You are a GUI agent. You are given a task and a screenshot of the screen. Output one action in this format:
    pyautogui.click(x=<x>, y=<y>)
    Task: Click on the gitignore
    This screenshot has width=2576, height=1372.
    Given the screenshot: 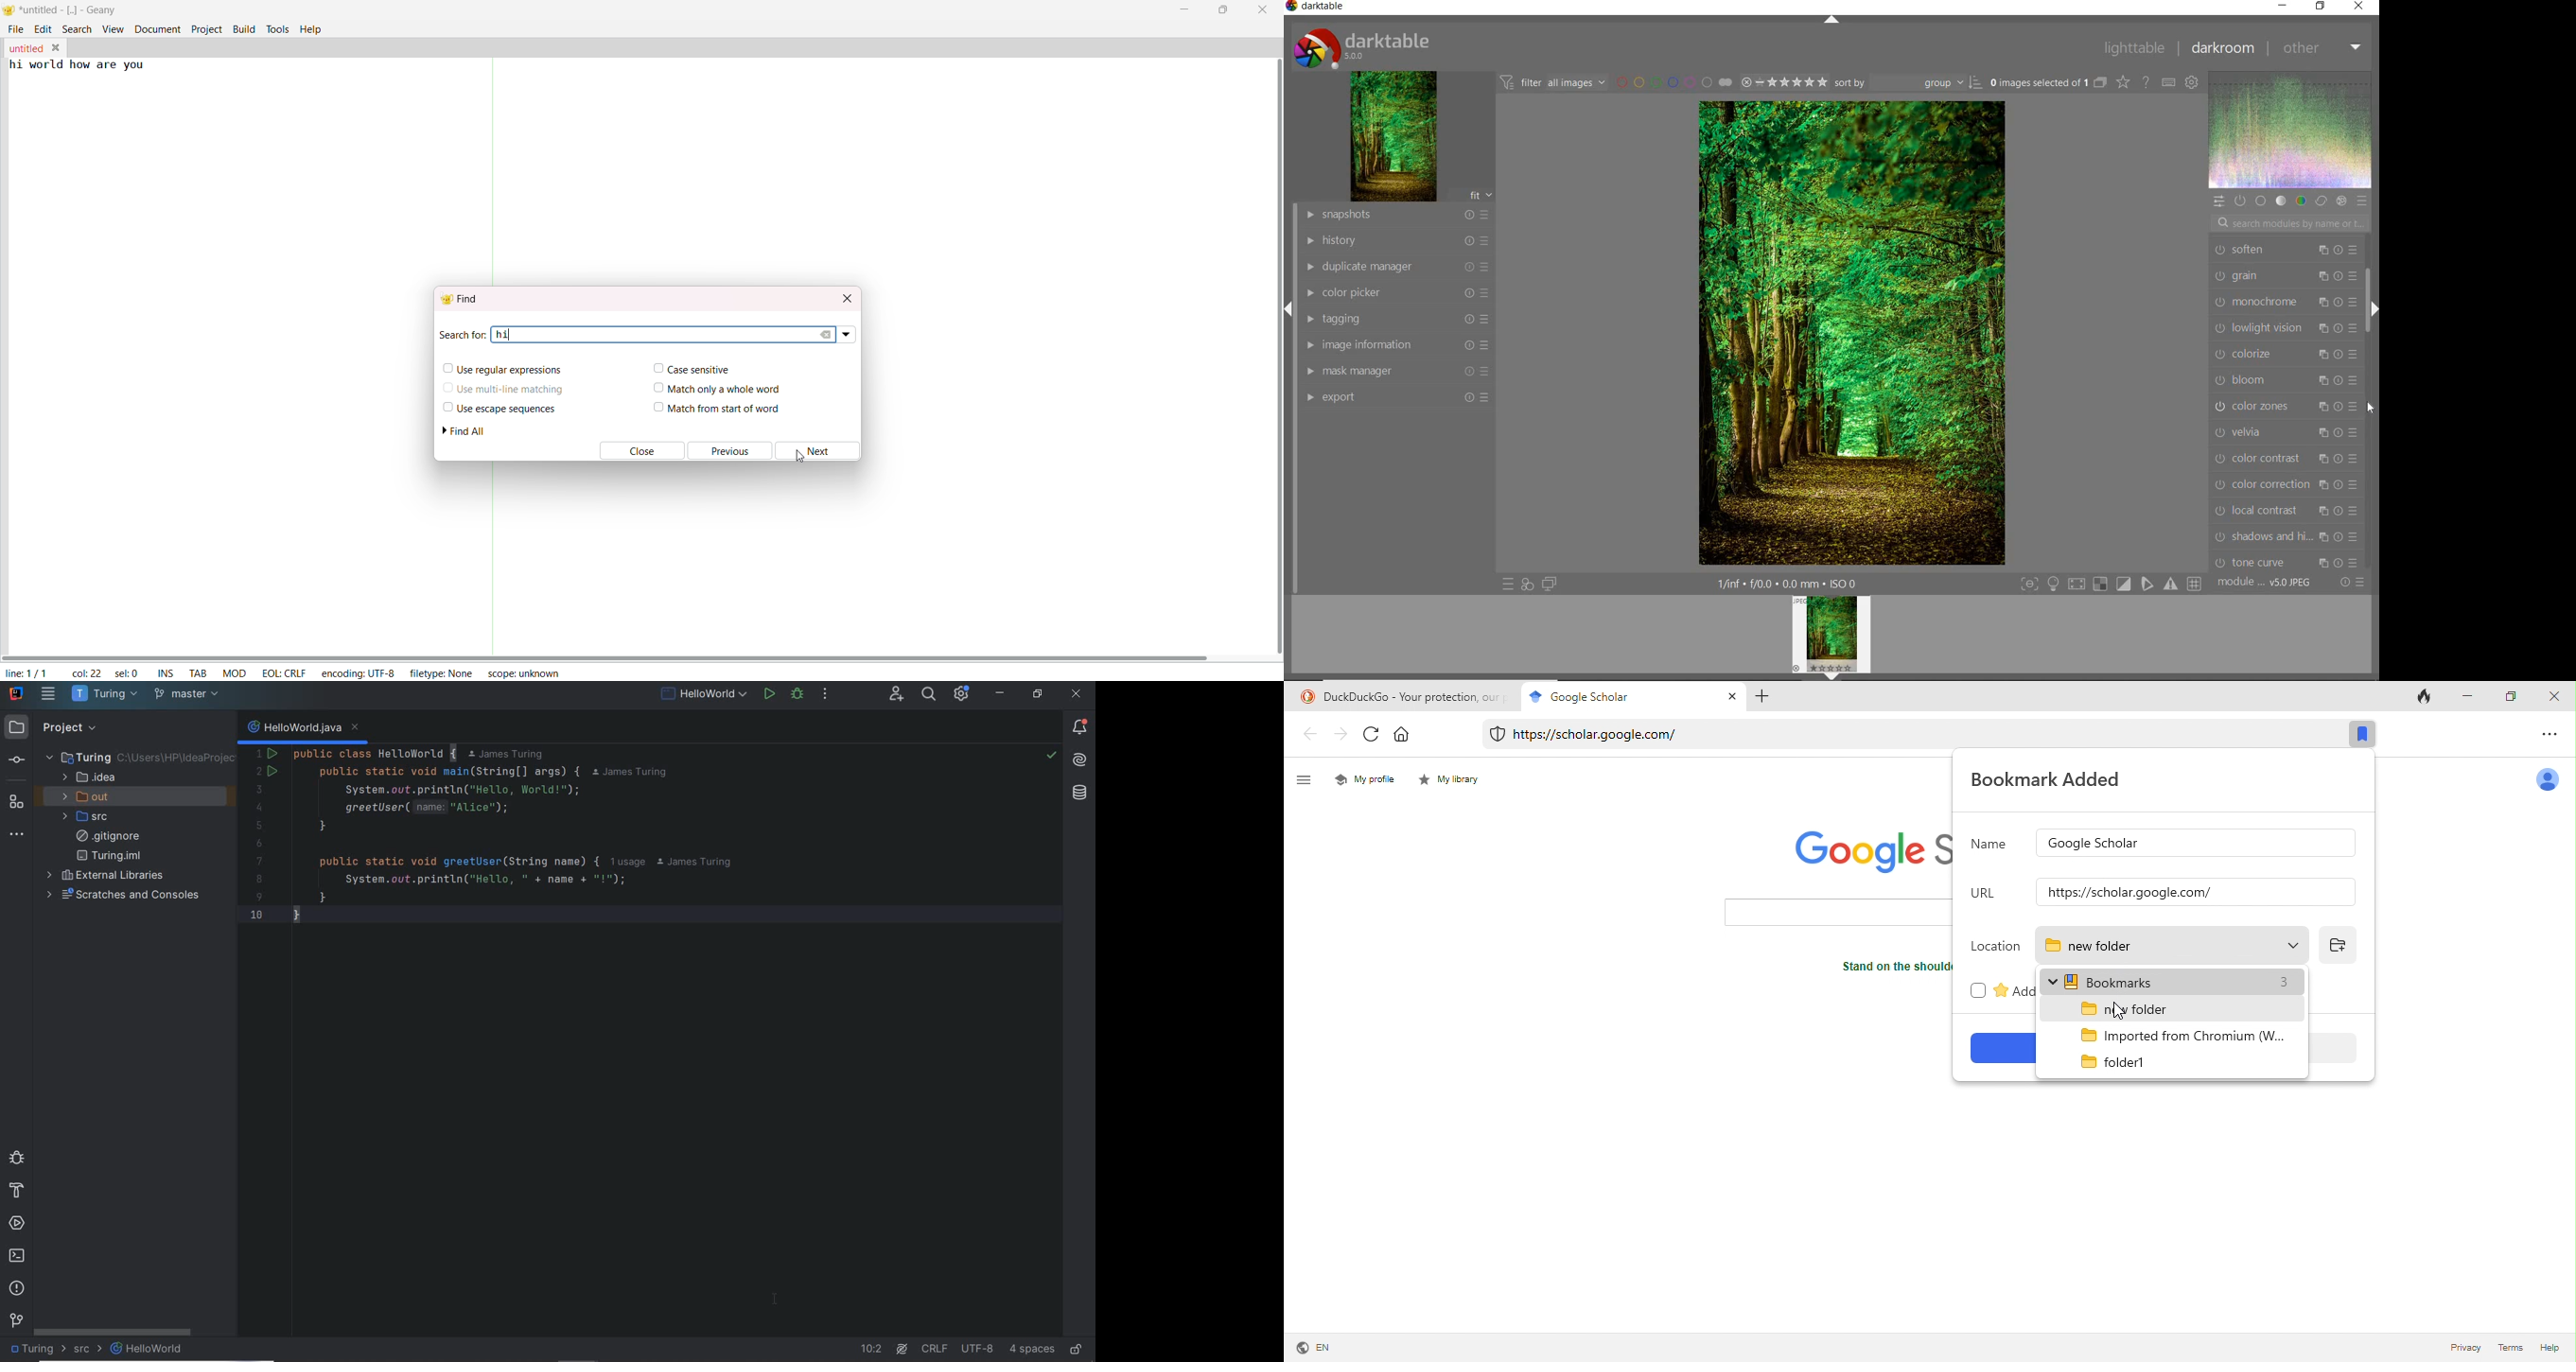 What is the action you would take?
    pyautogui.click(x=108, y=836)
    